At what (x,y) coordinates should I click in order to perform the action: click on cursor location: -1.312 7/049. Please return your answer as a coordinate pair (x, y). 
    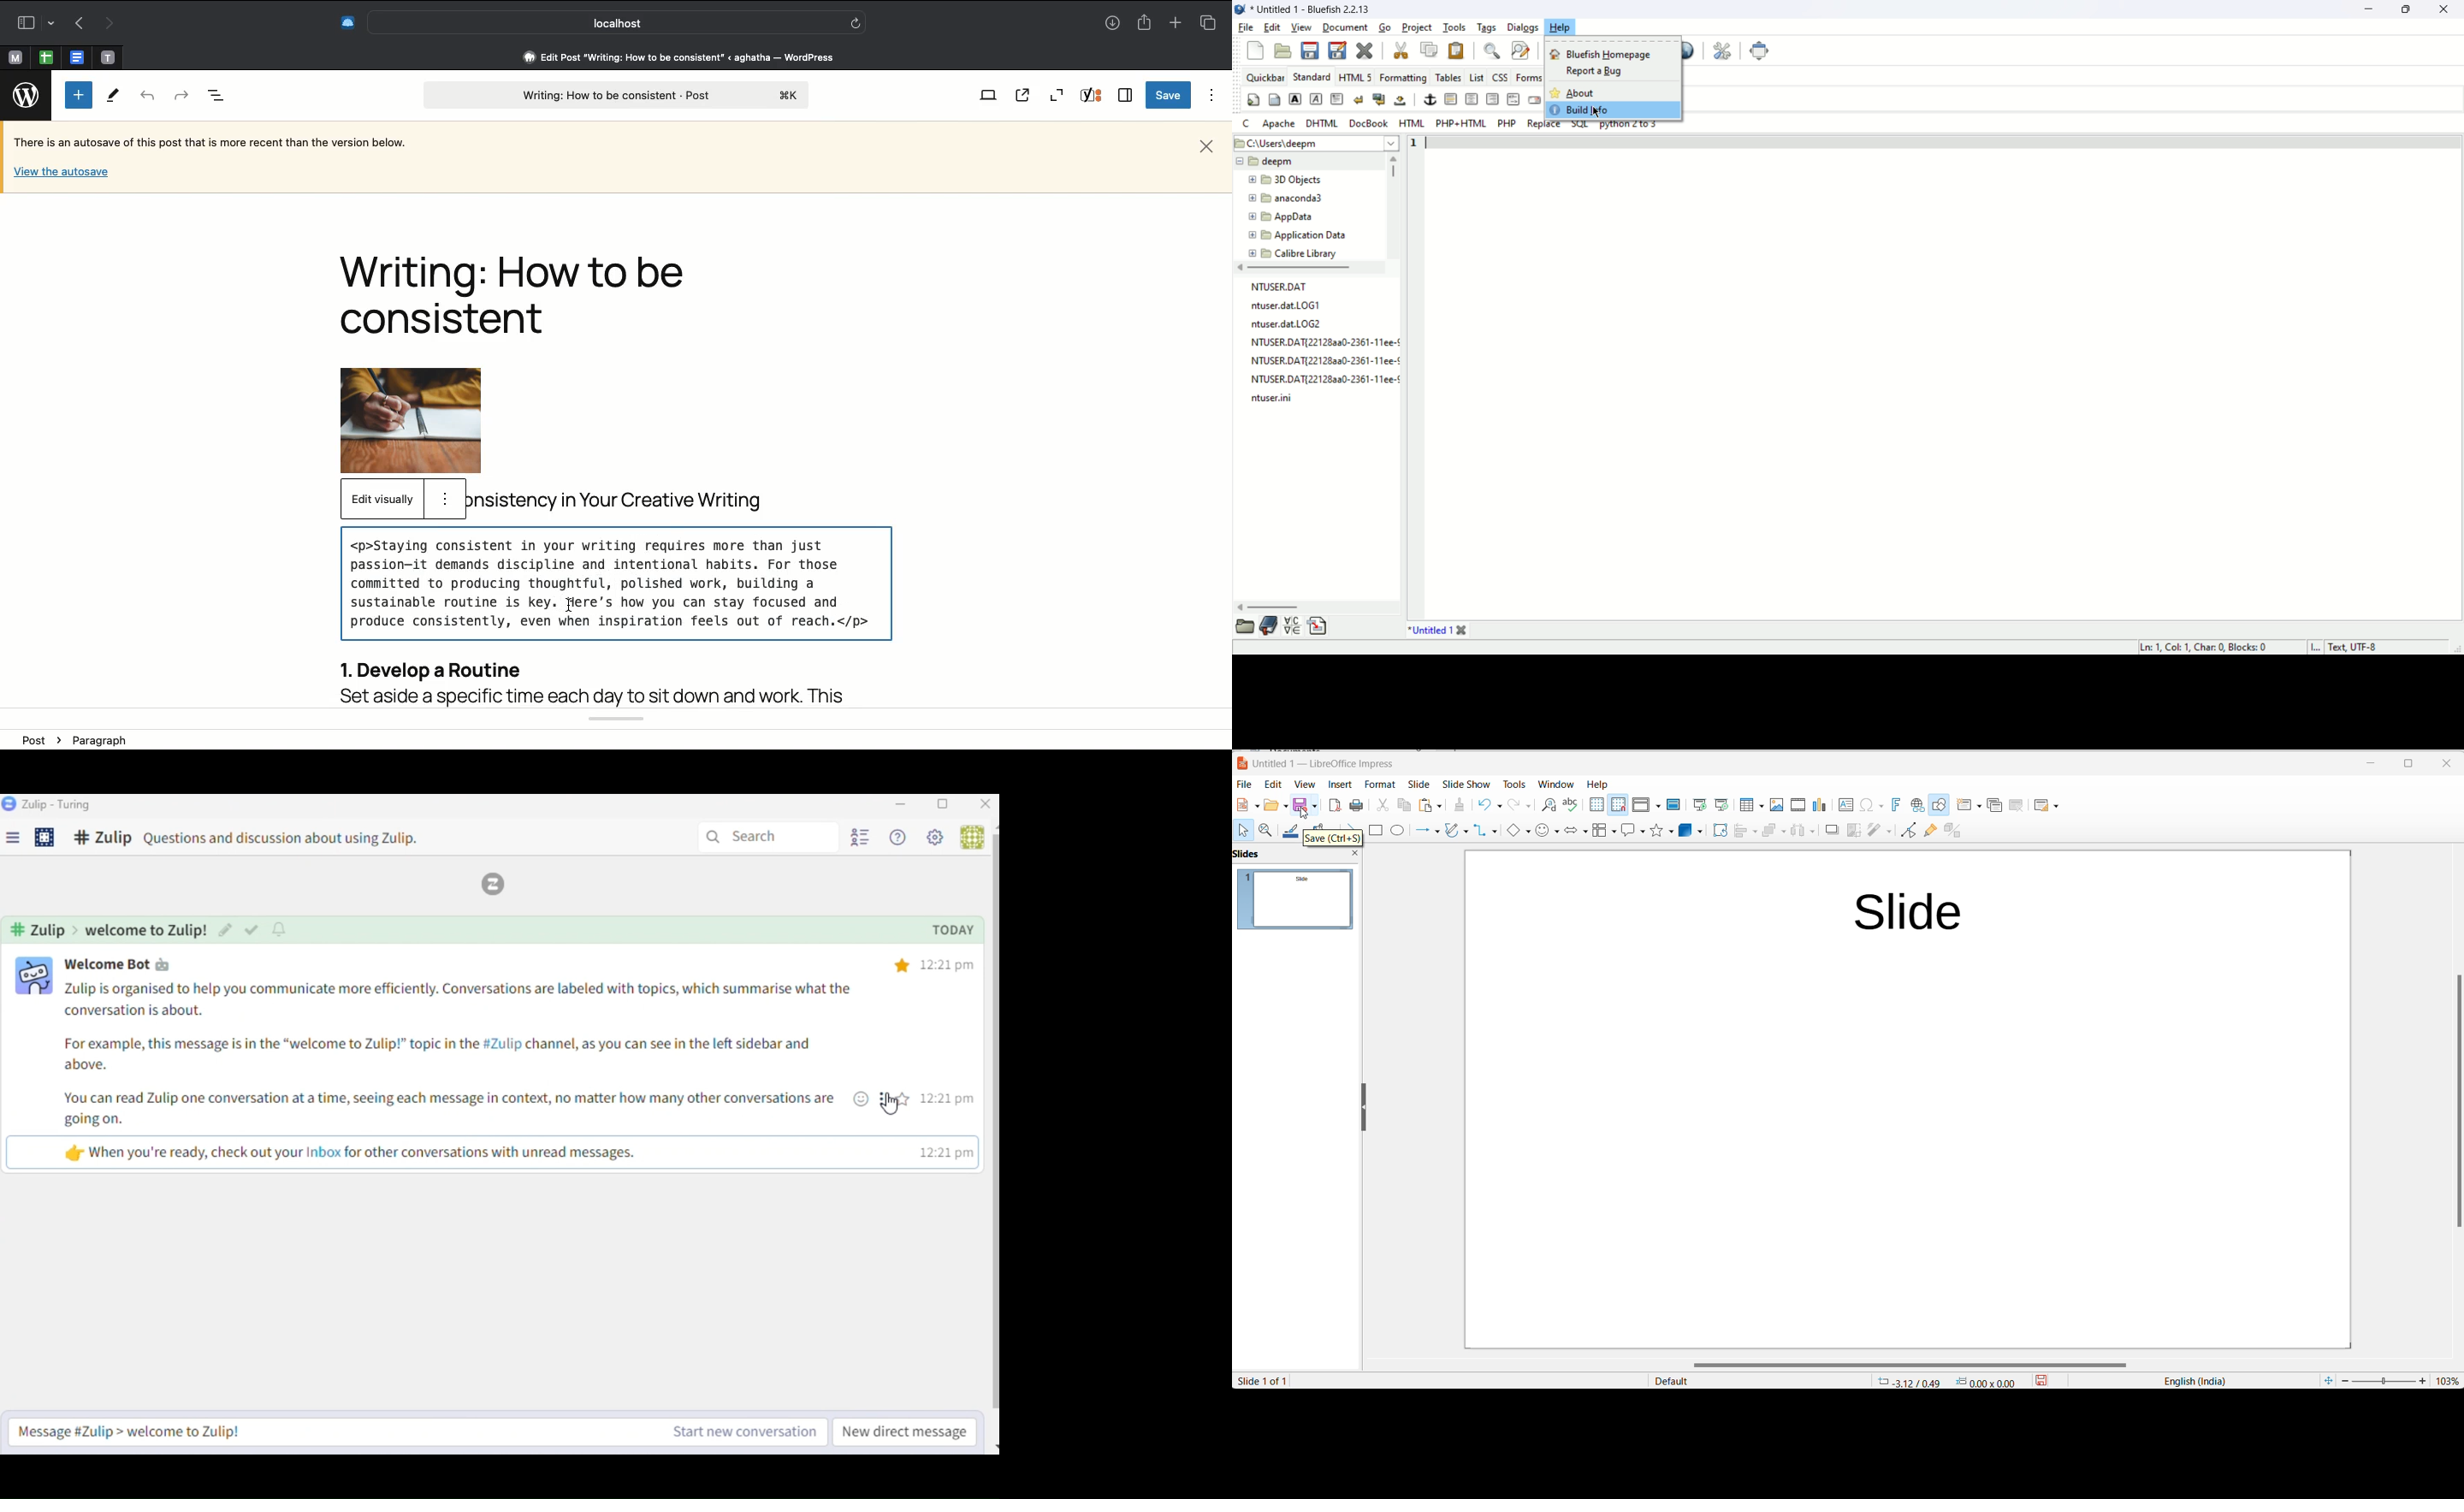
    Looking at the image, I should click on (1906, 1382).